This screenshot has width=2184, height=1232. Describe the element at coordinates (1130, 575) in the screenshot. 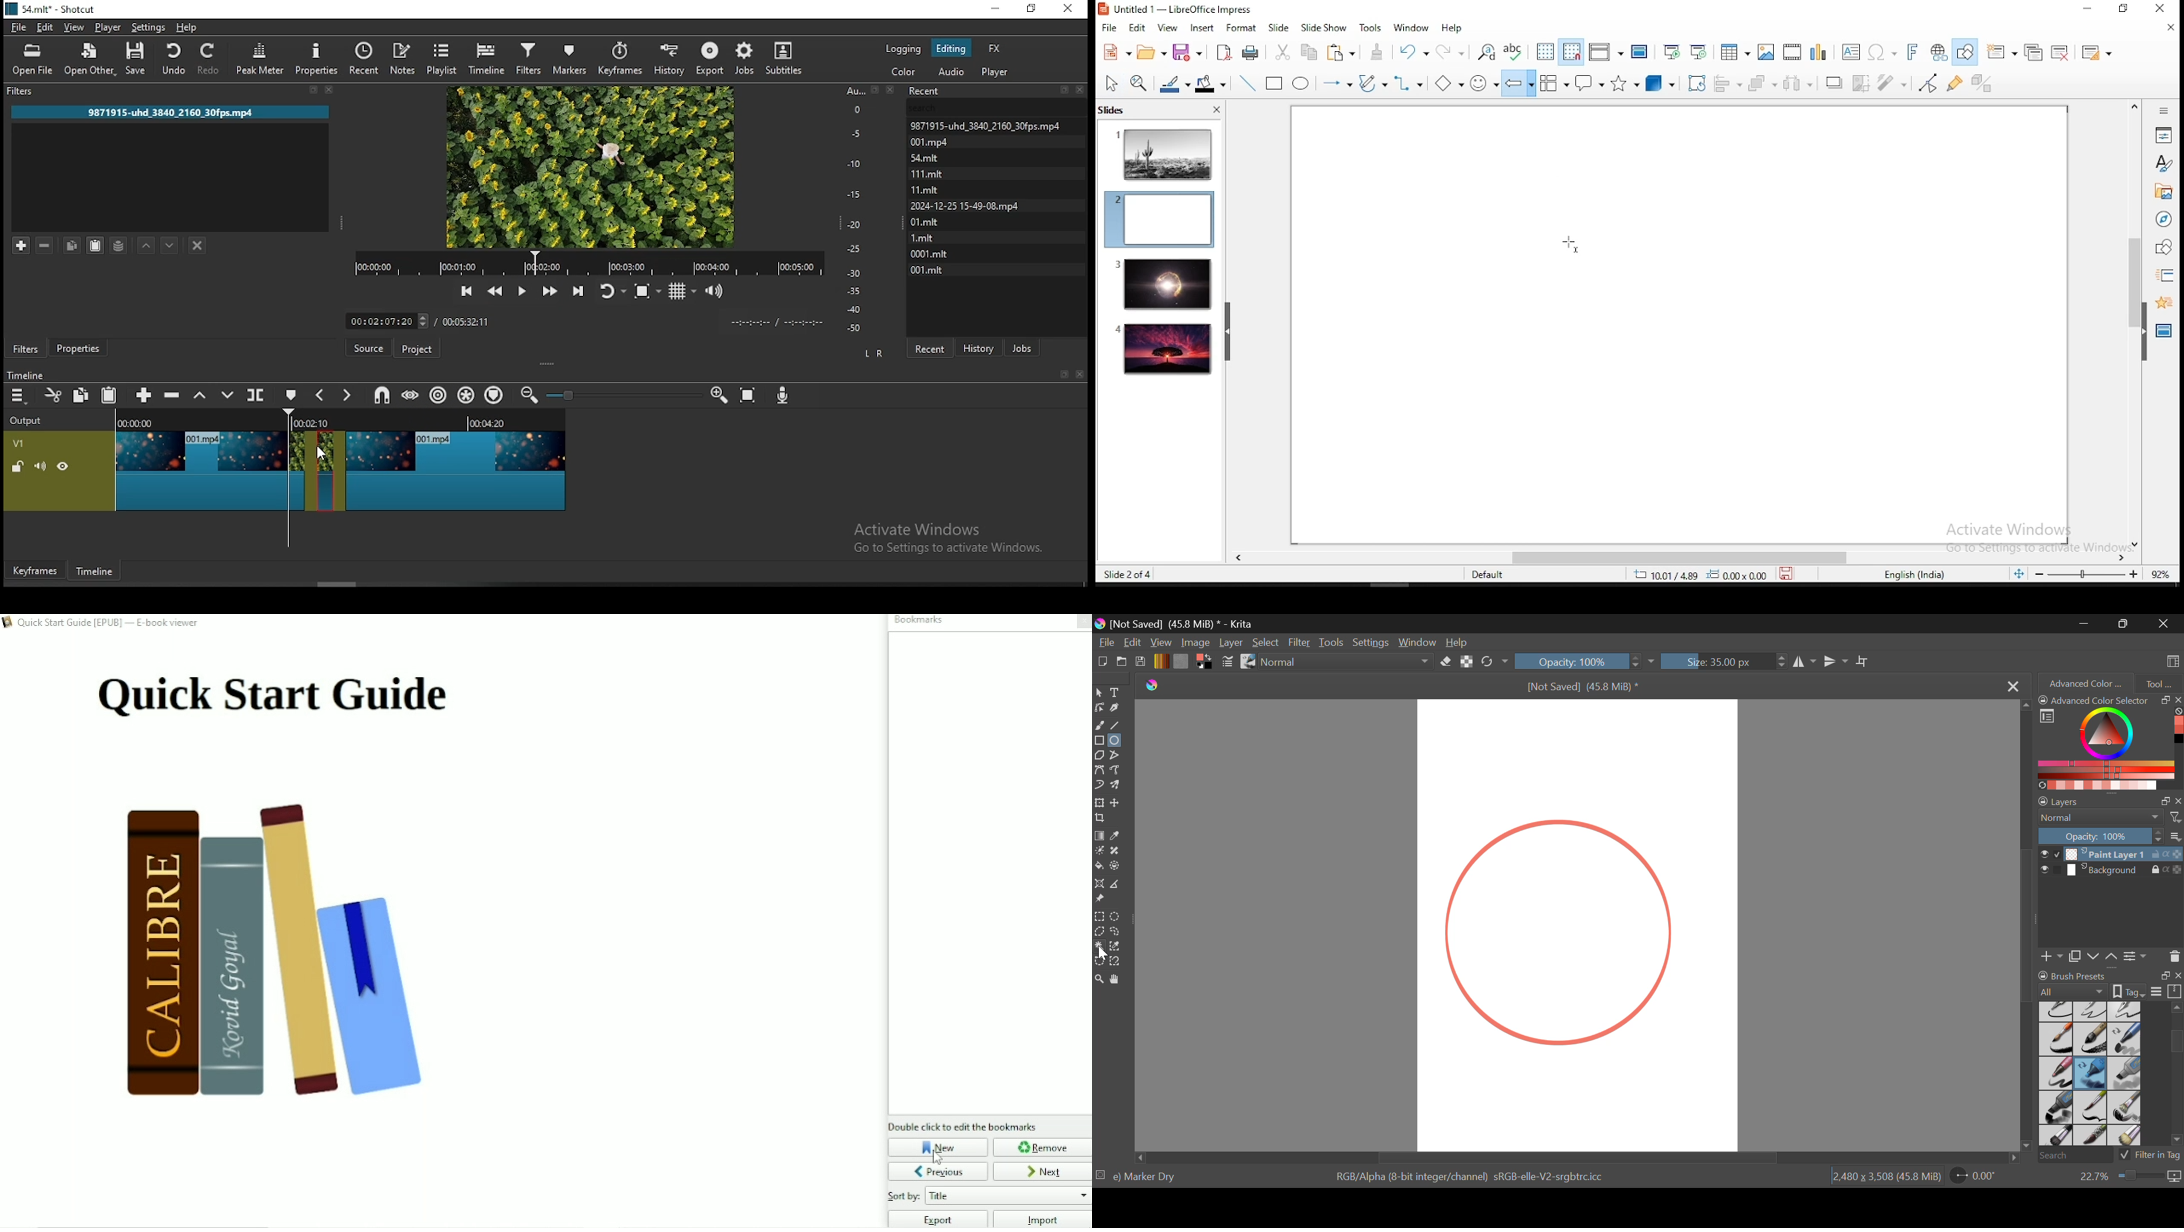

I see `slide 2 of 4` at that location.